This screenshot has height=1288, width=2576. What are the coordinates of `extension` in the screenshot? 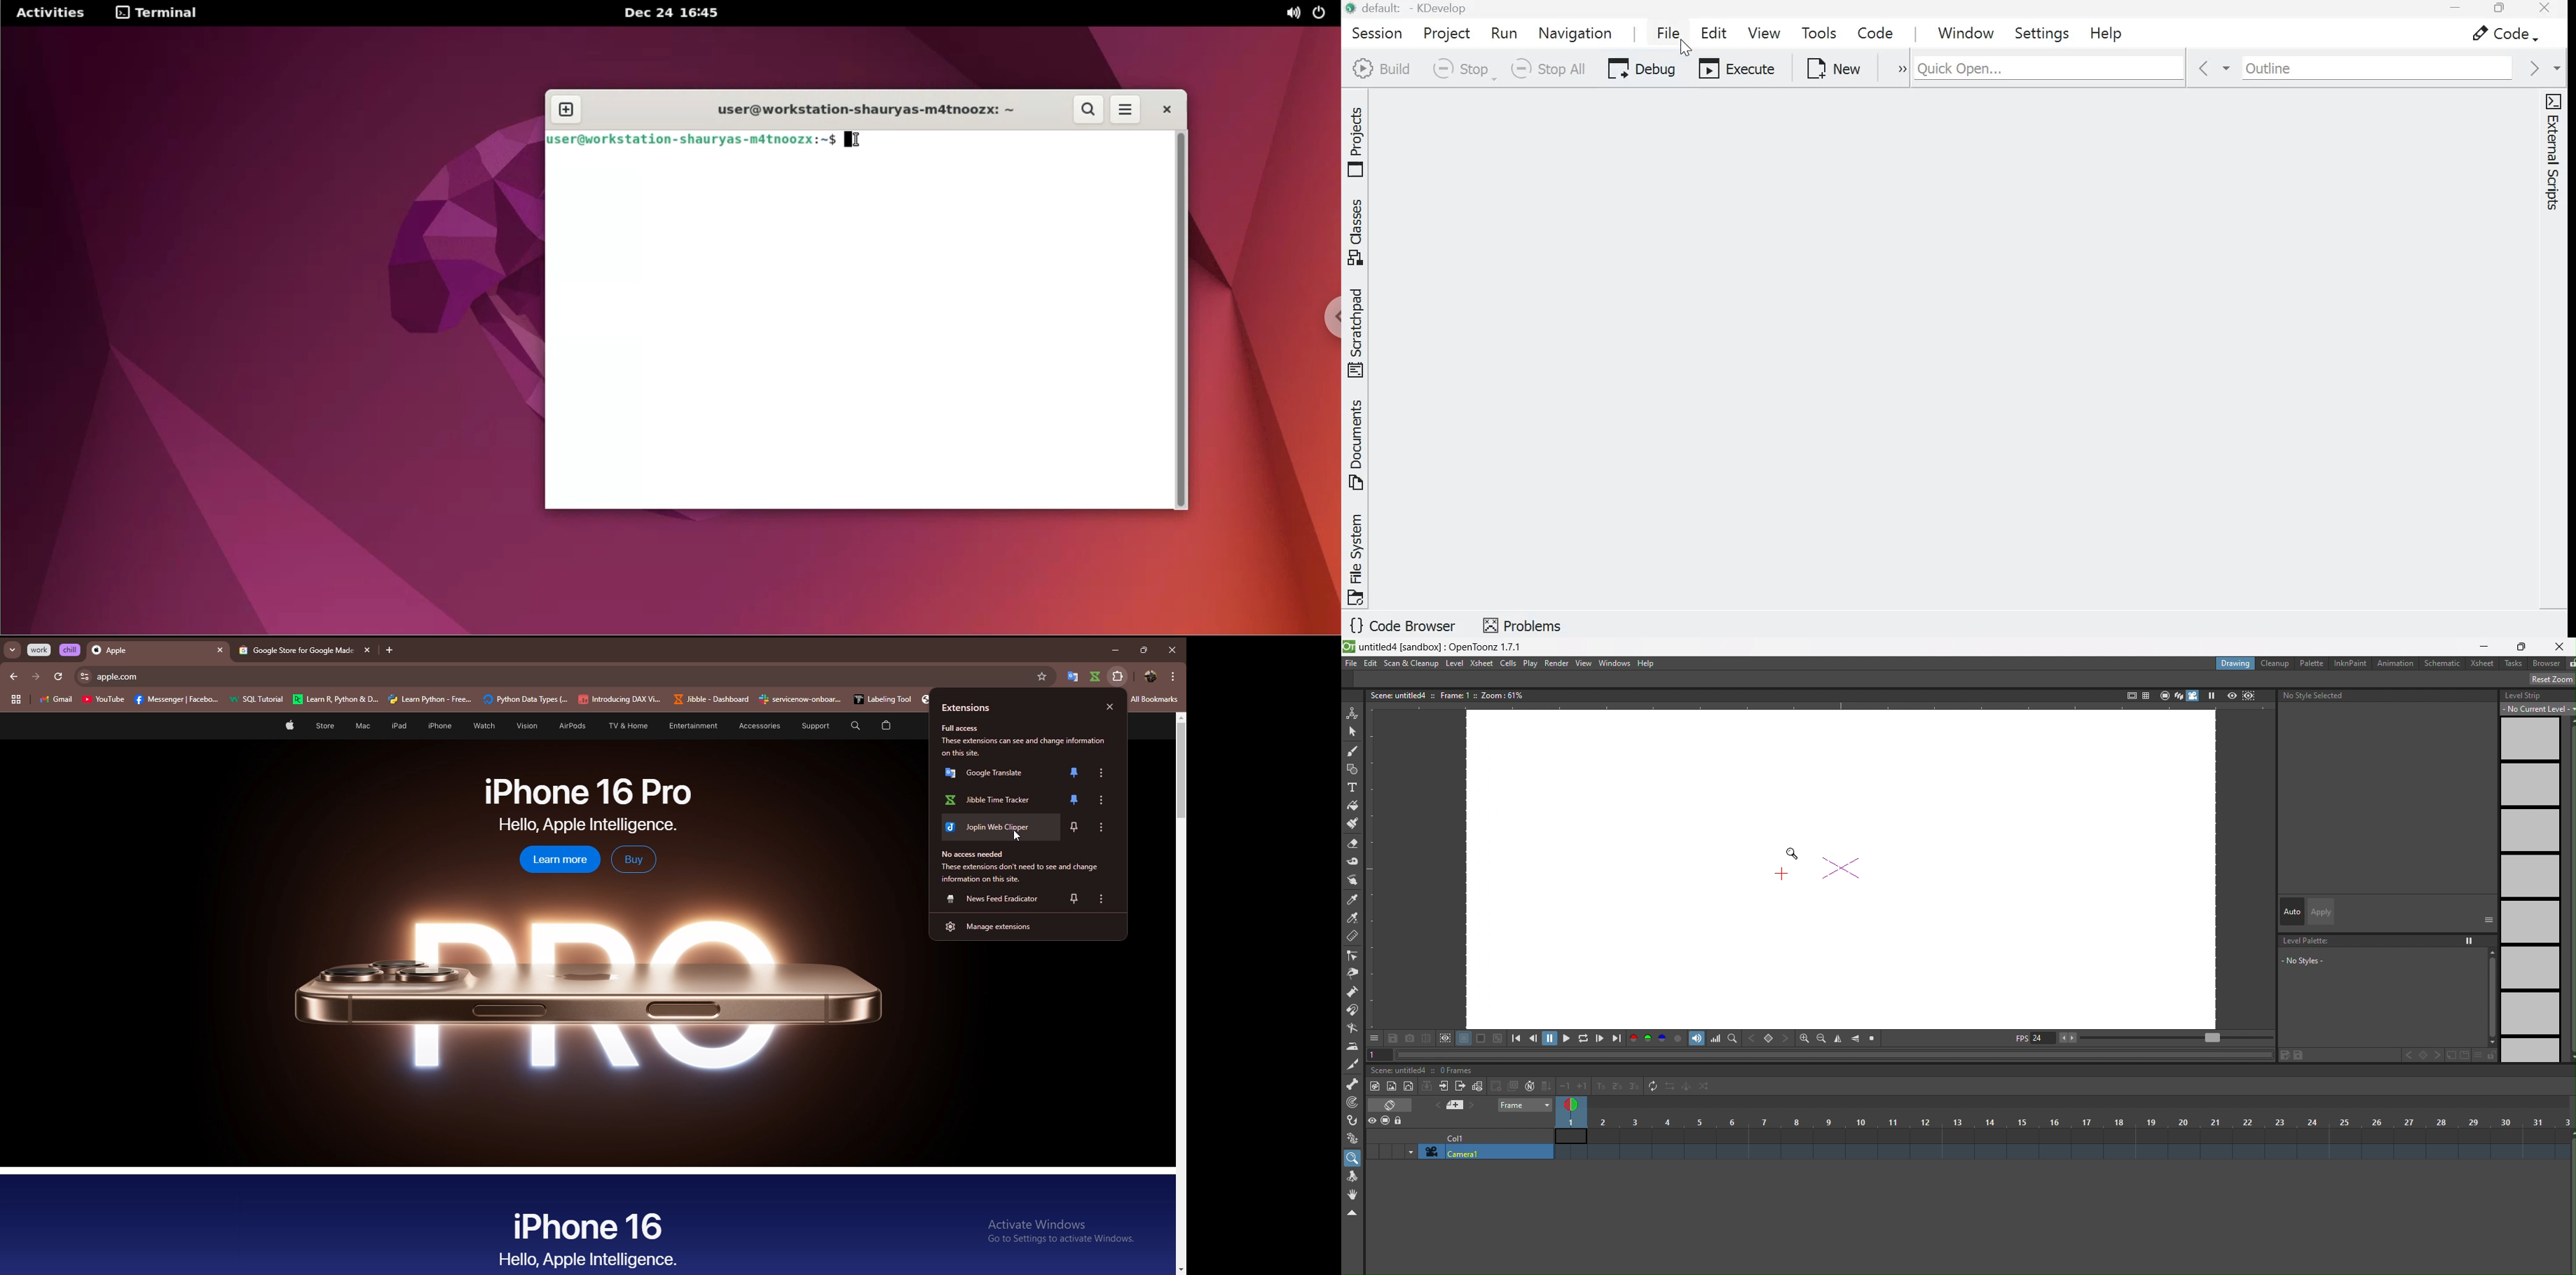 It's located at (1119, 676).